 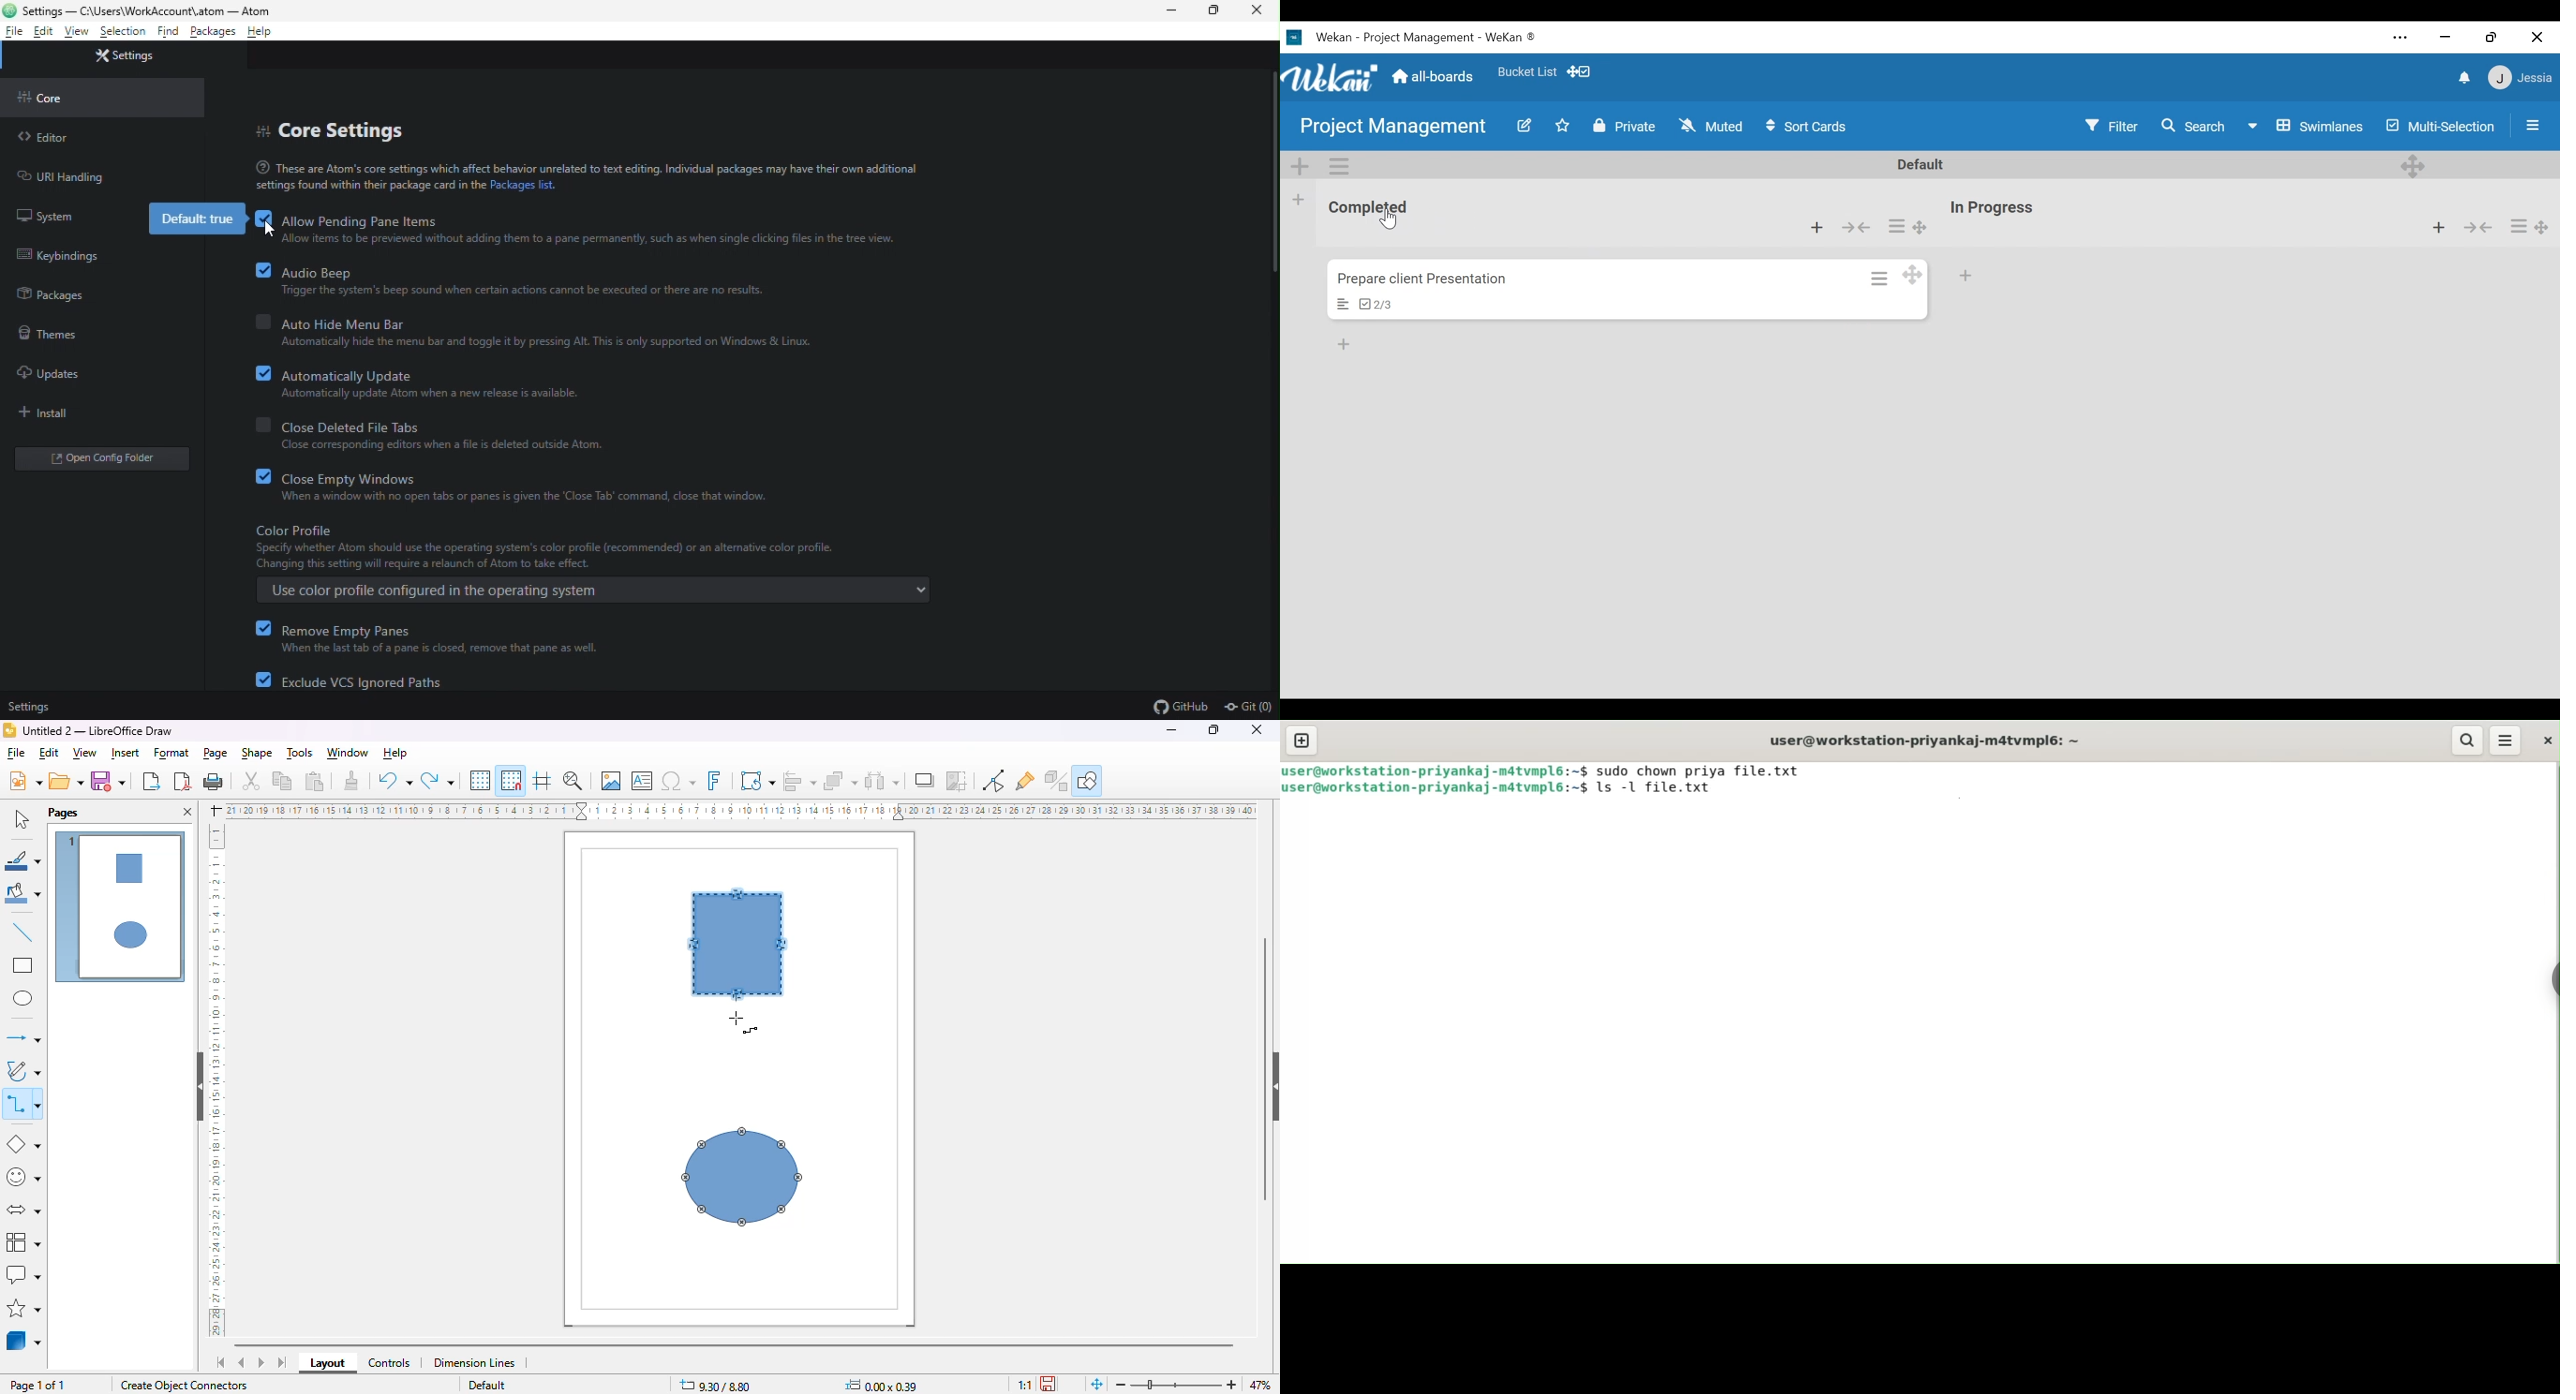 I want to click on Filter, so click(x=2110, y=126).